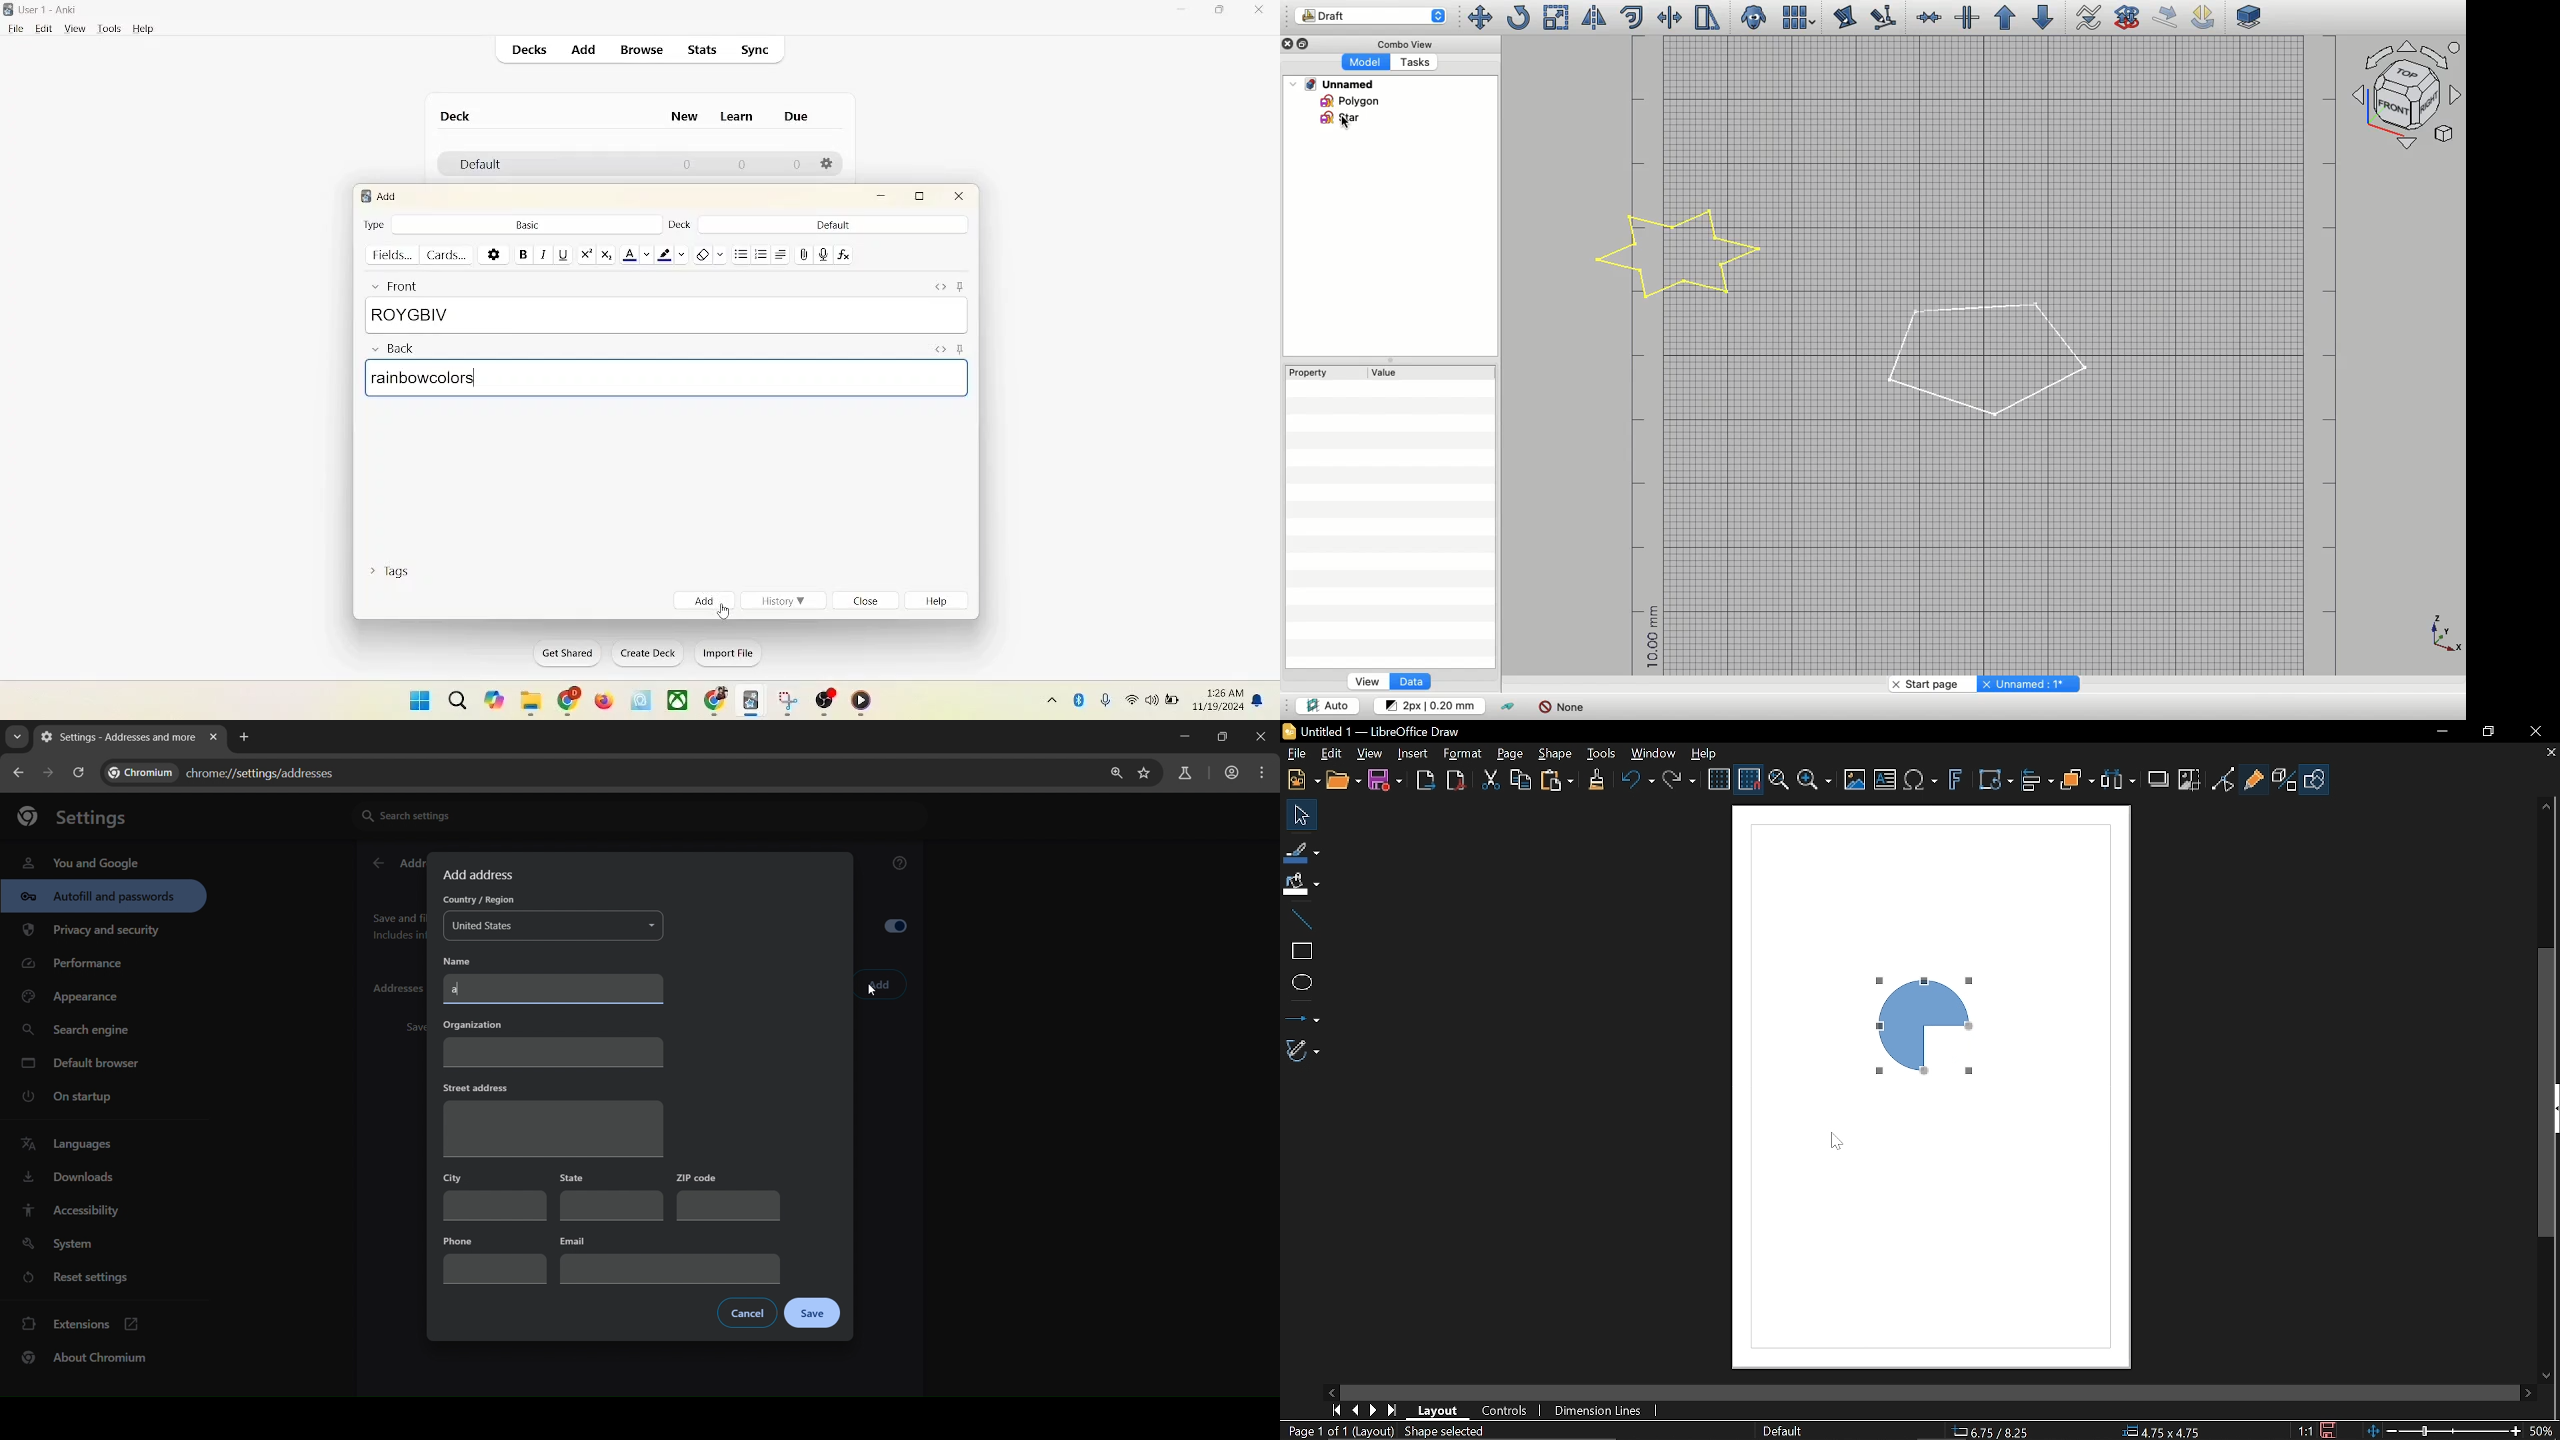  I want to click on Move right, so click(2525, 1392).